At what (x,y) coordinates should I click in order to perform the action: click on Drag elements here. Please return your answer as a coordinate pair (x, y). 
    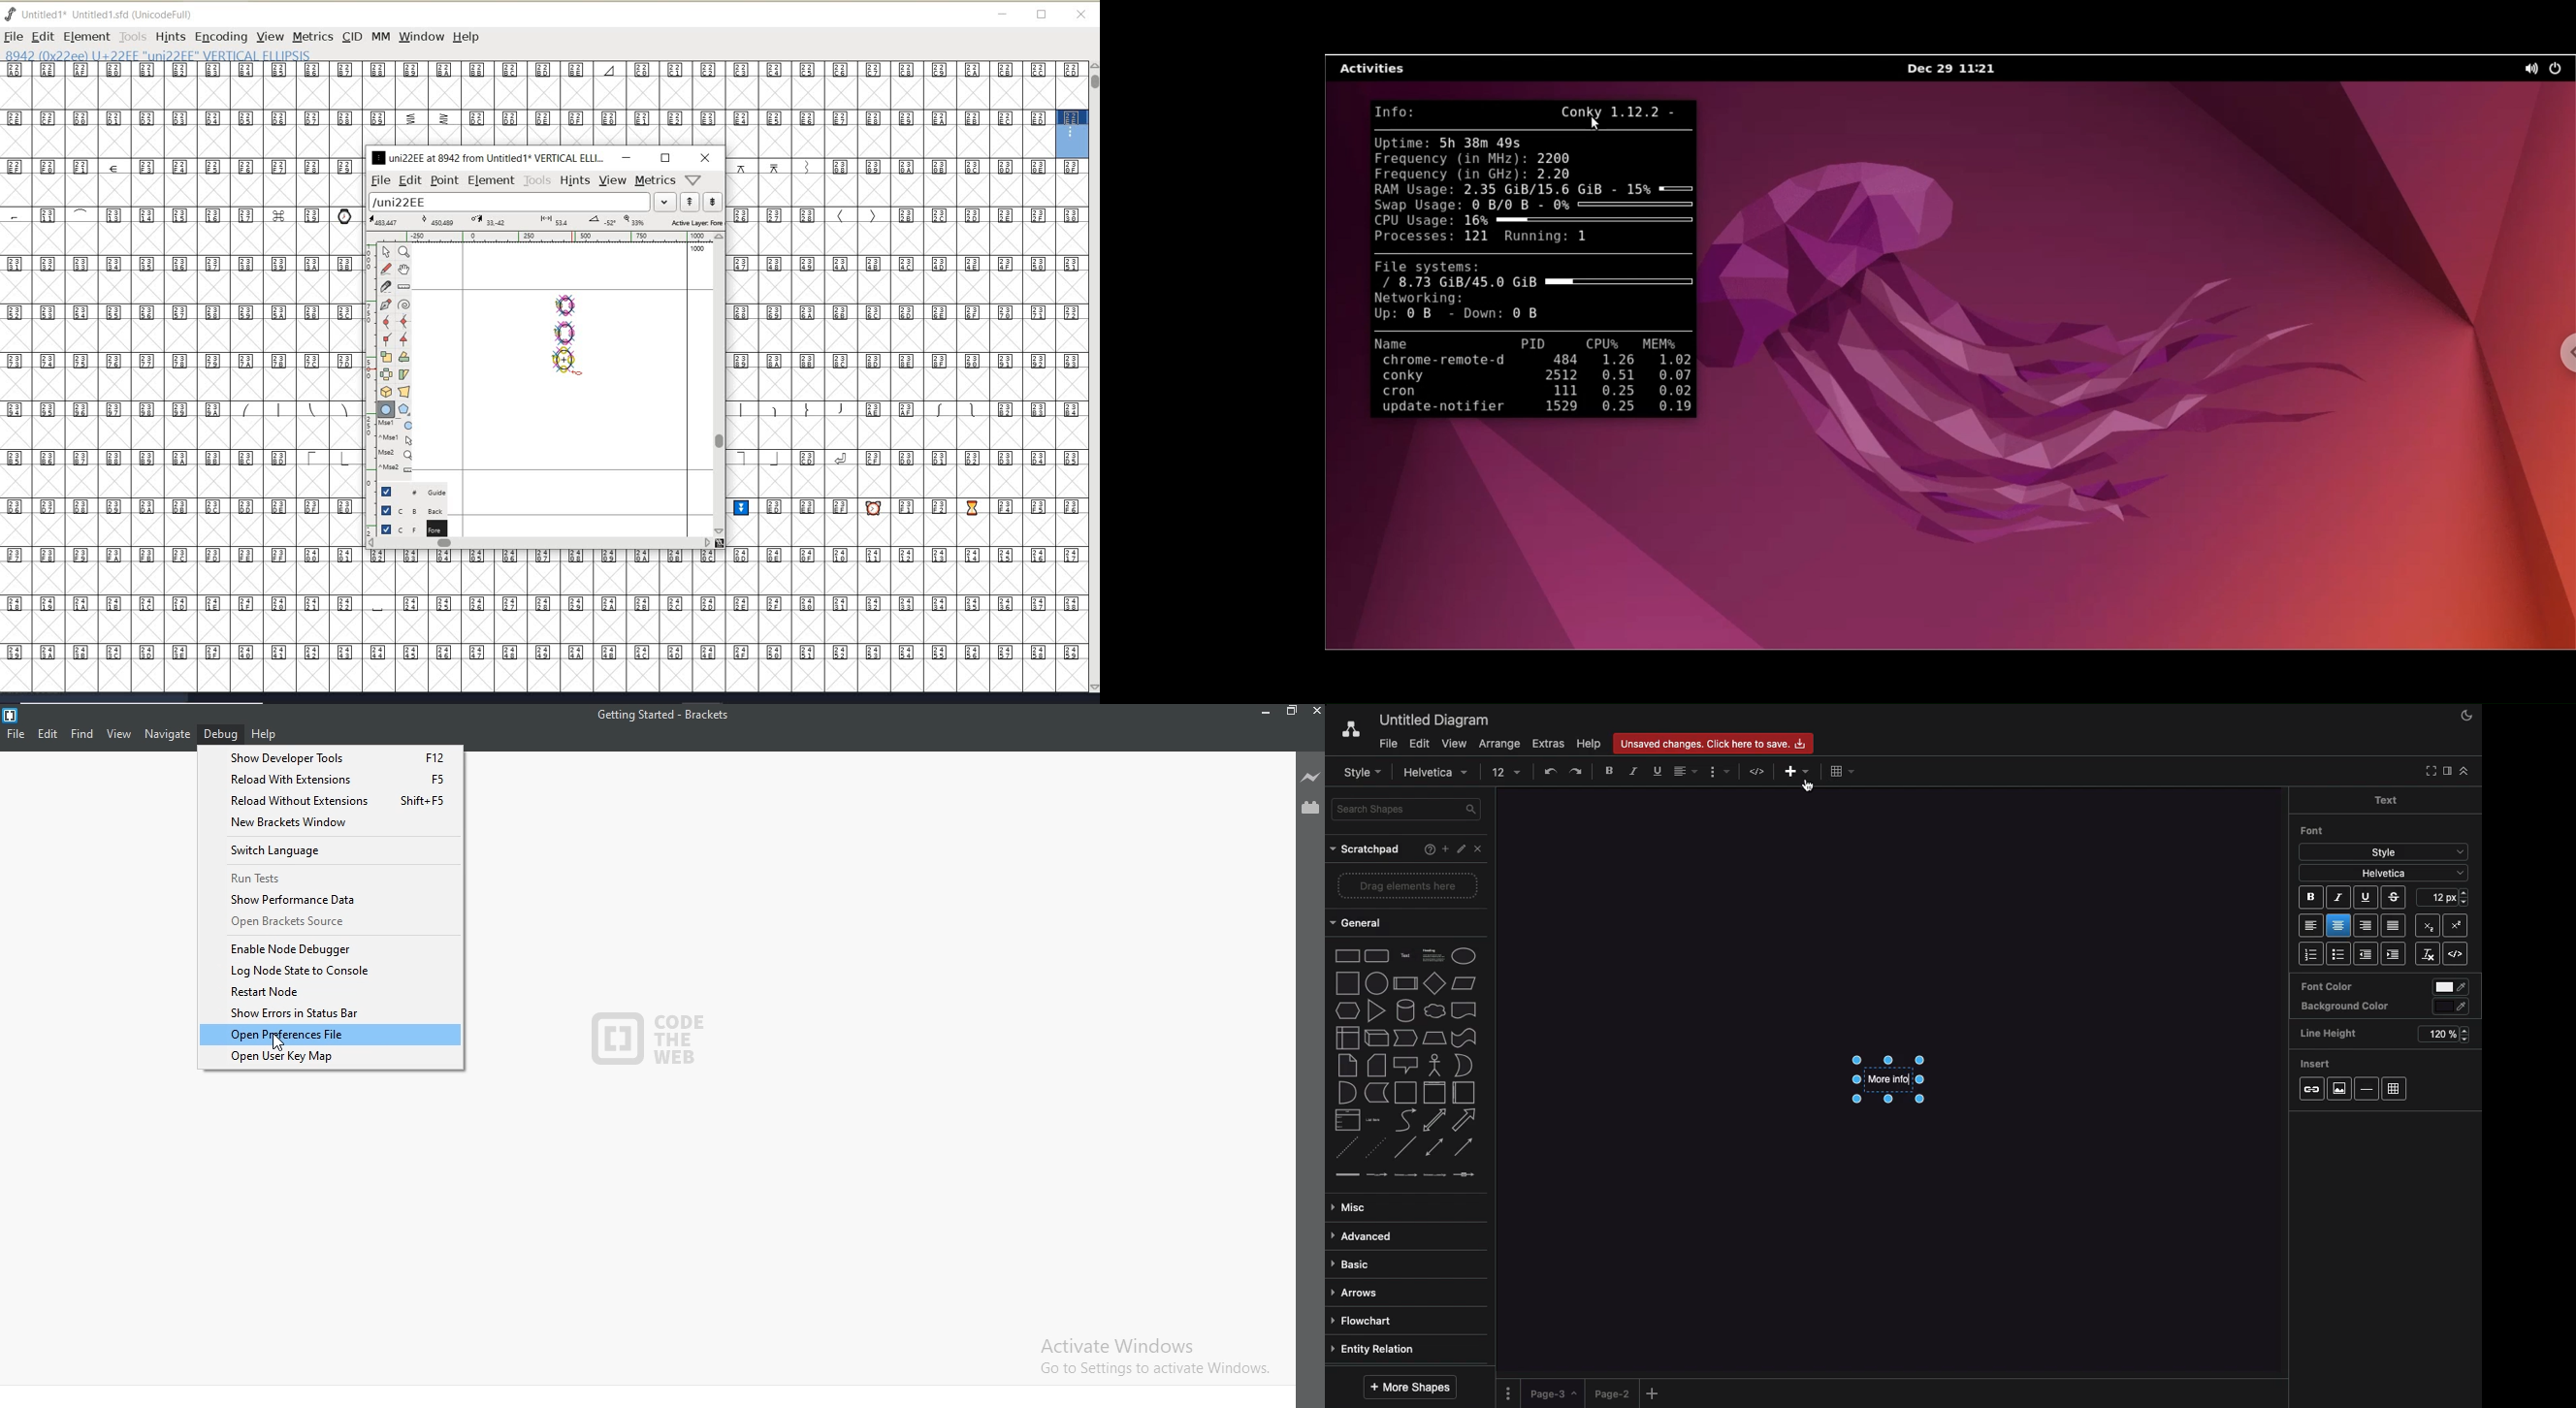
    Looking at the image, I should click on (1409, 885).